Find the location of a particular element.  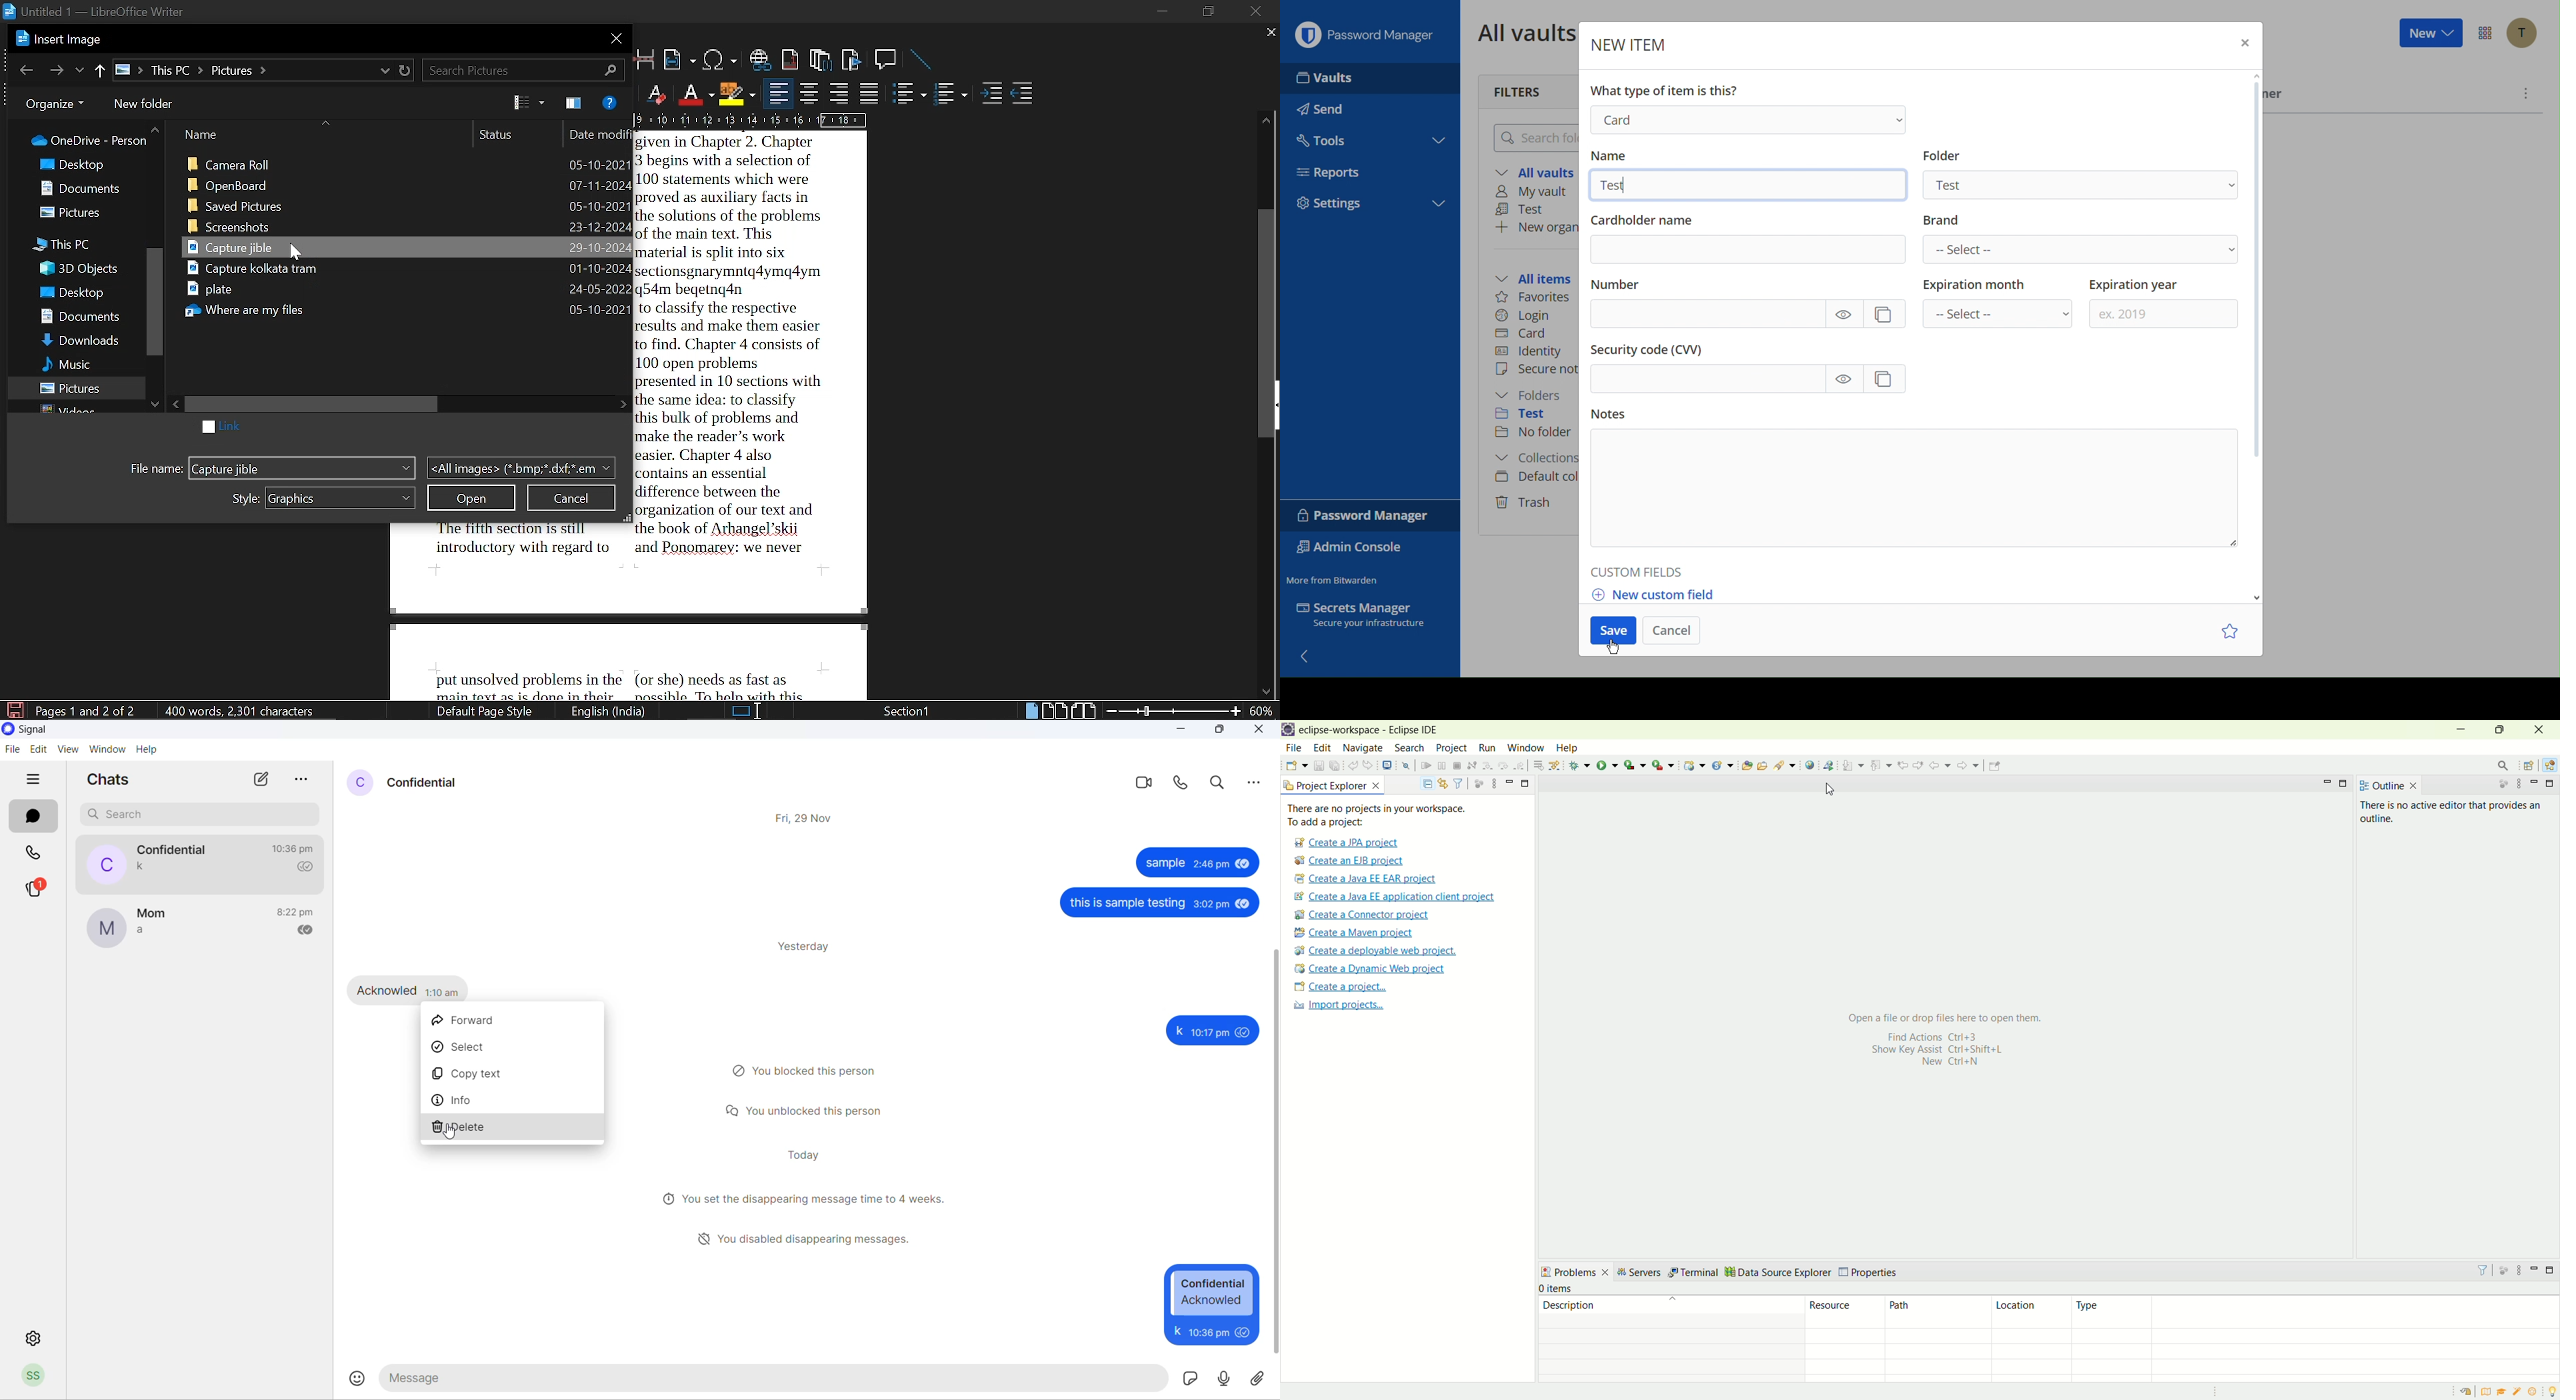

search in chat is located at coordinates (1219, 783).